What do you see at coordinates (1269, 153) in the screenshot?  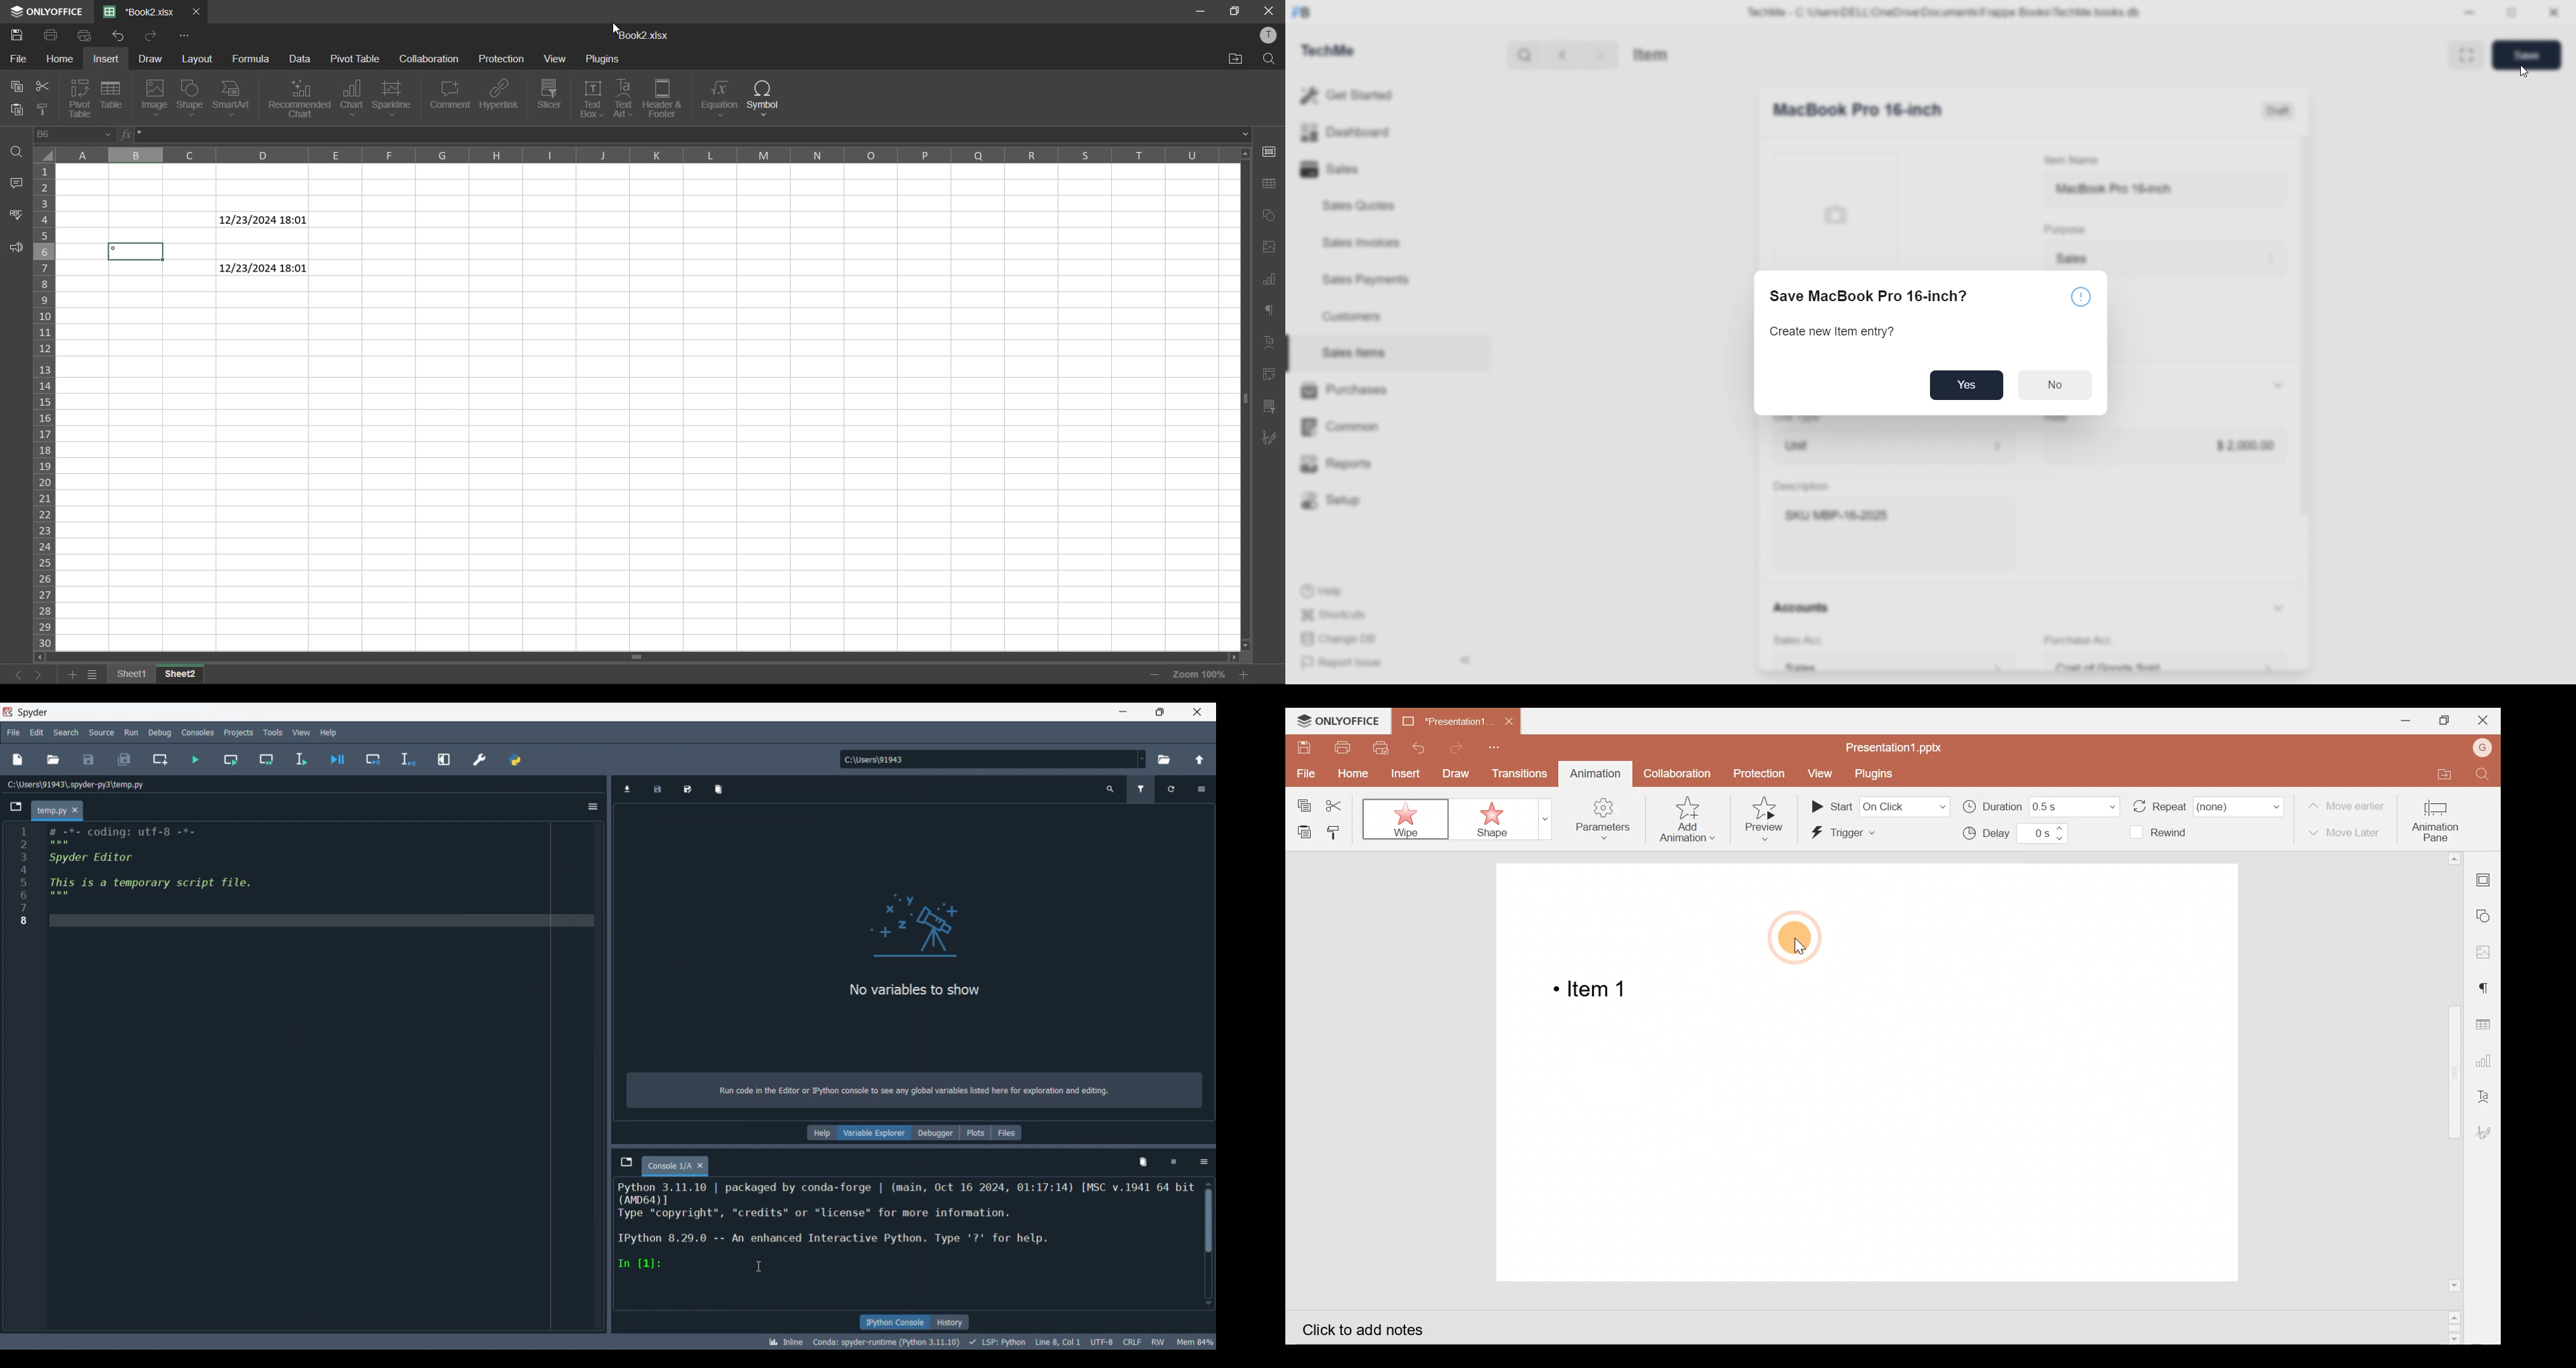 I see `cell settings` at bounding box center [1269, 153].